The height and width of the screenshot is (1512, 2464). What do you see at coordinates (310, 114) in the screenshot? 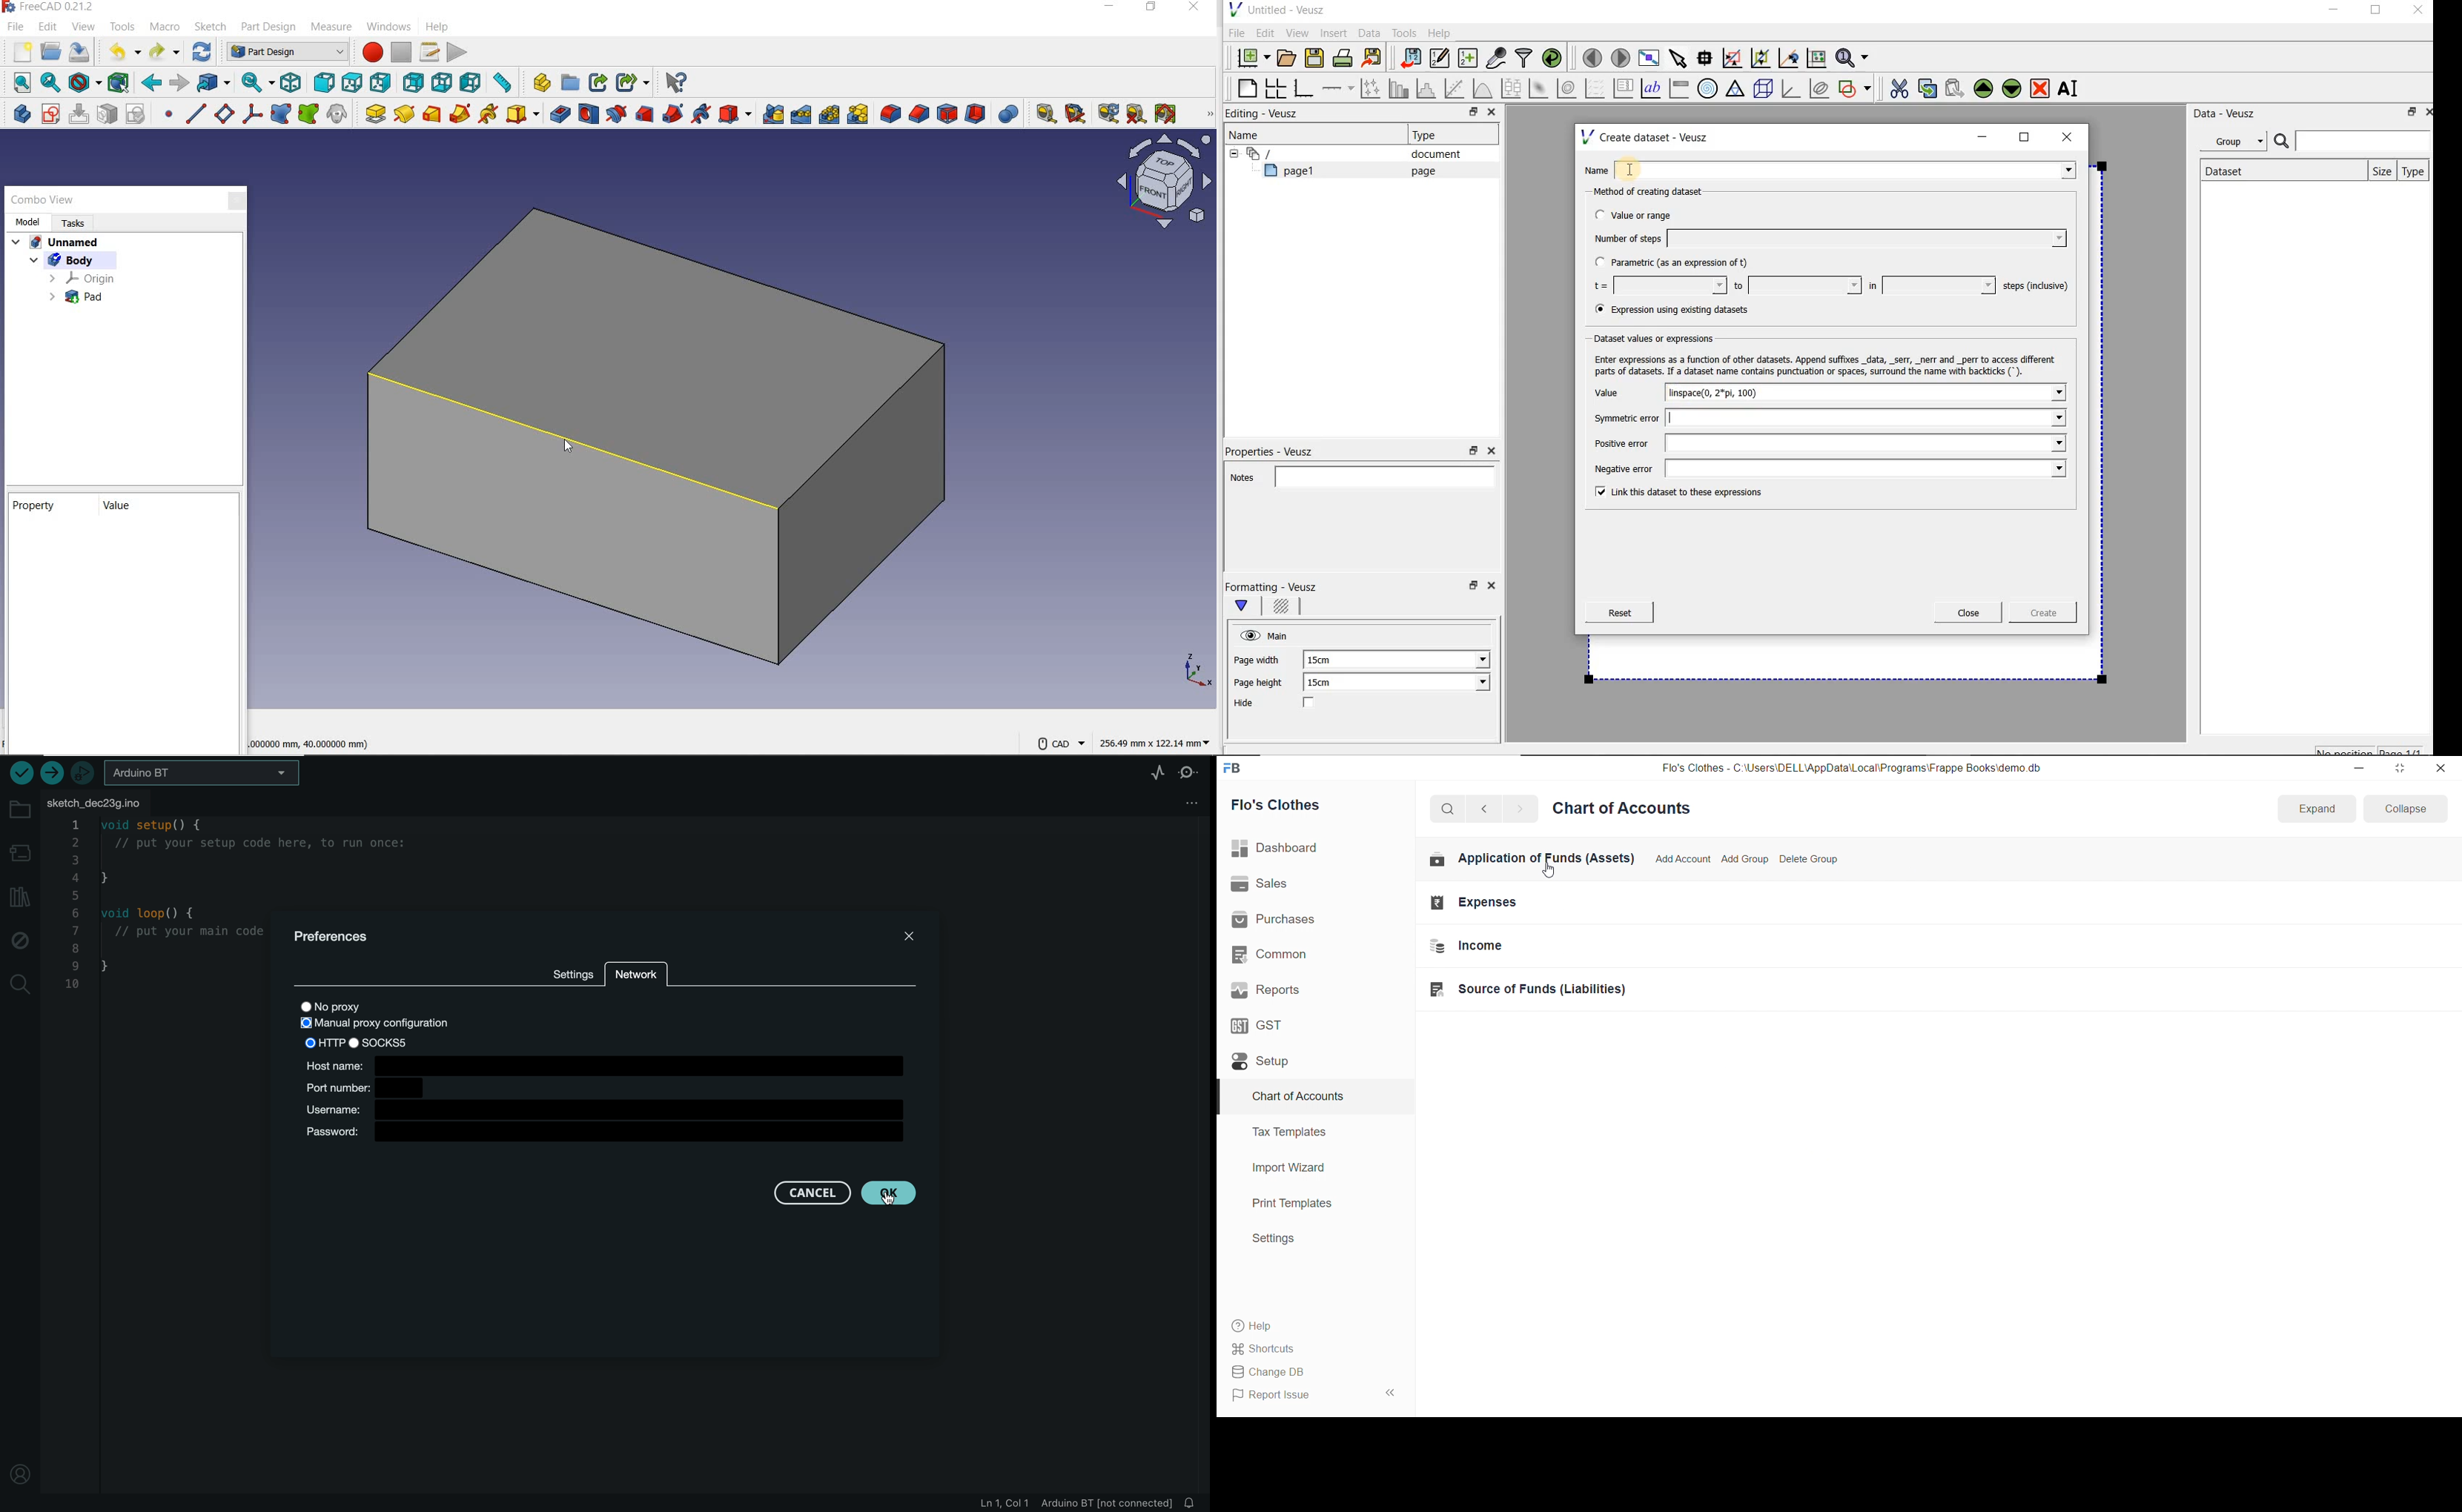
I see `create a sub object` at bounding box center [310, 114].